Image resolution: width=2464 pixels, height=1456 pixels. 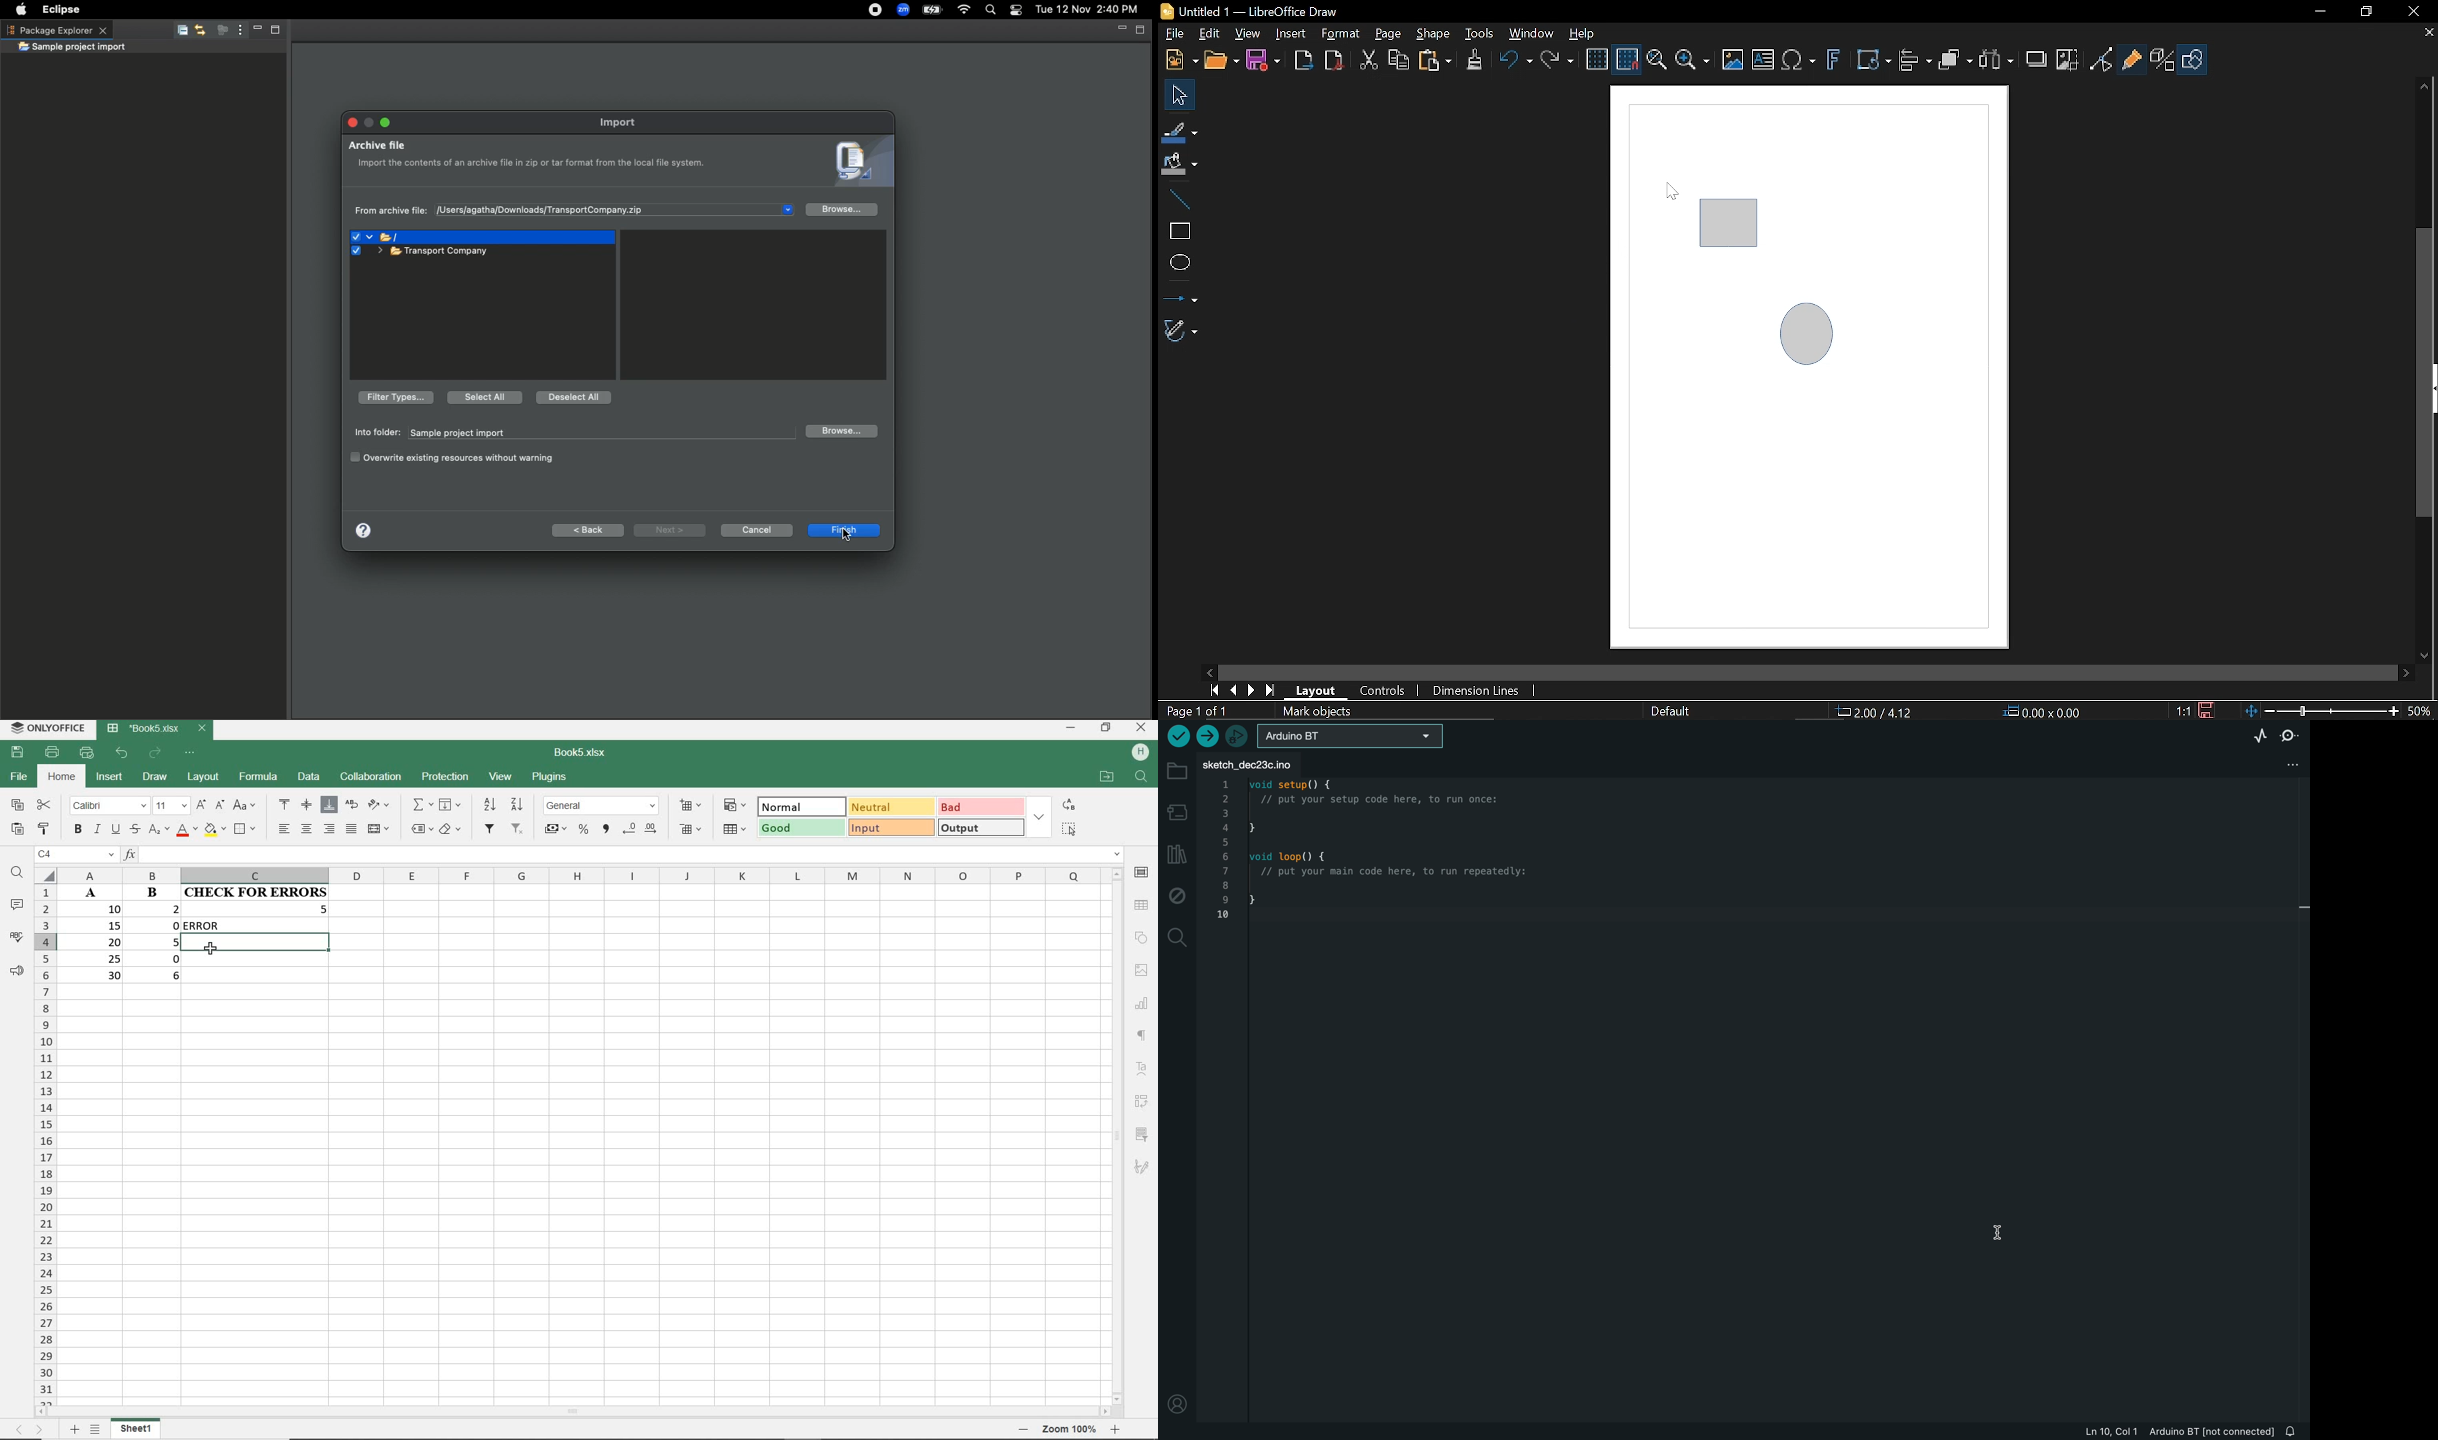 I want to click on PERCENT STYLE, so click(x=585, y=830).